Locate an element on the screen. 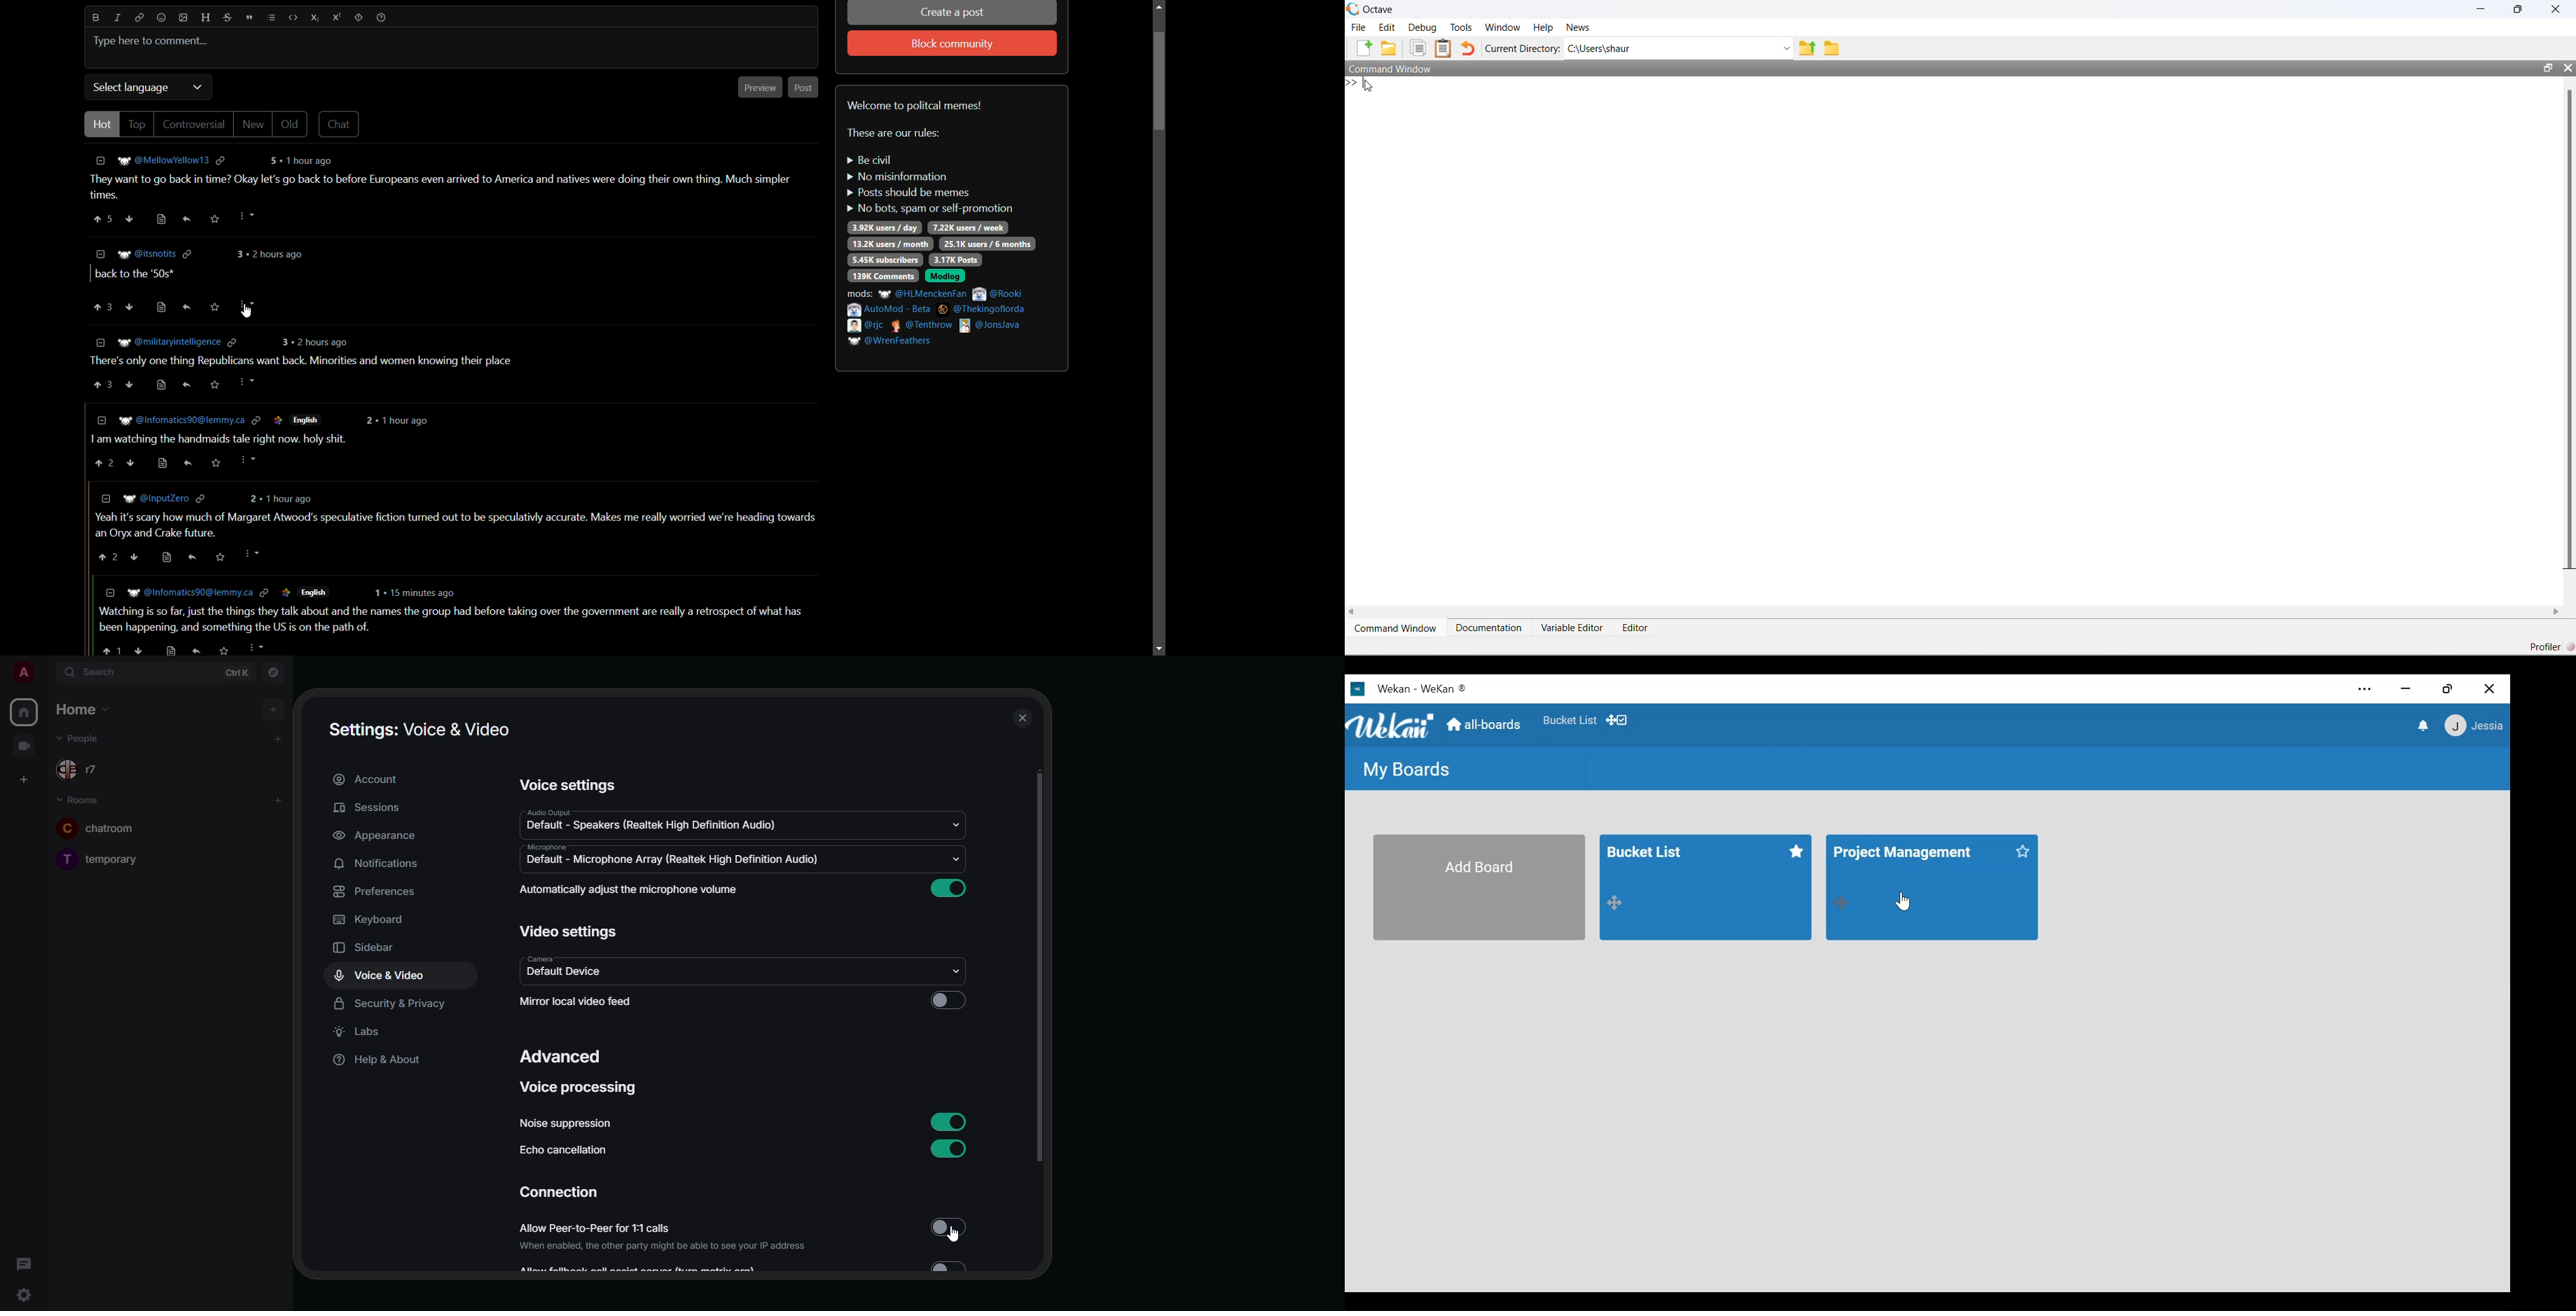 This screenshot has height=1316, width=2576. home is located at coordinates (26, 713).